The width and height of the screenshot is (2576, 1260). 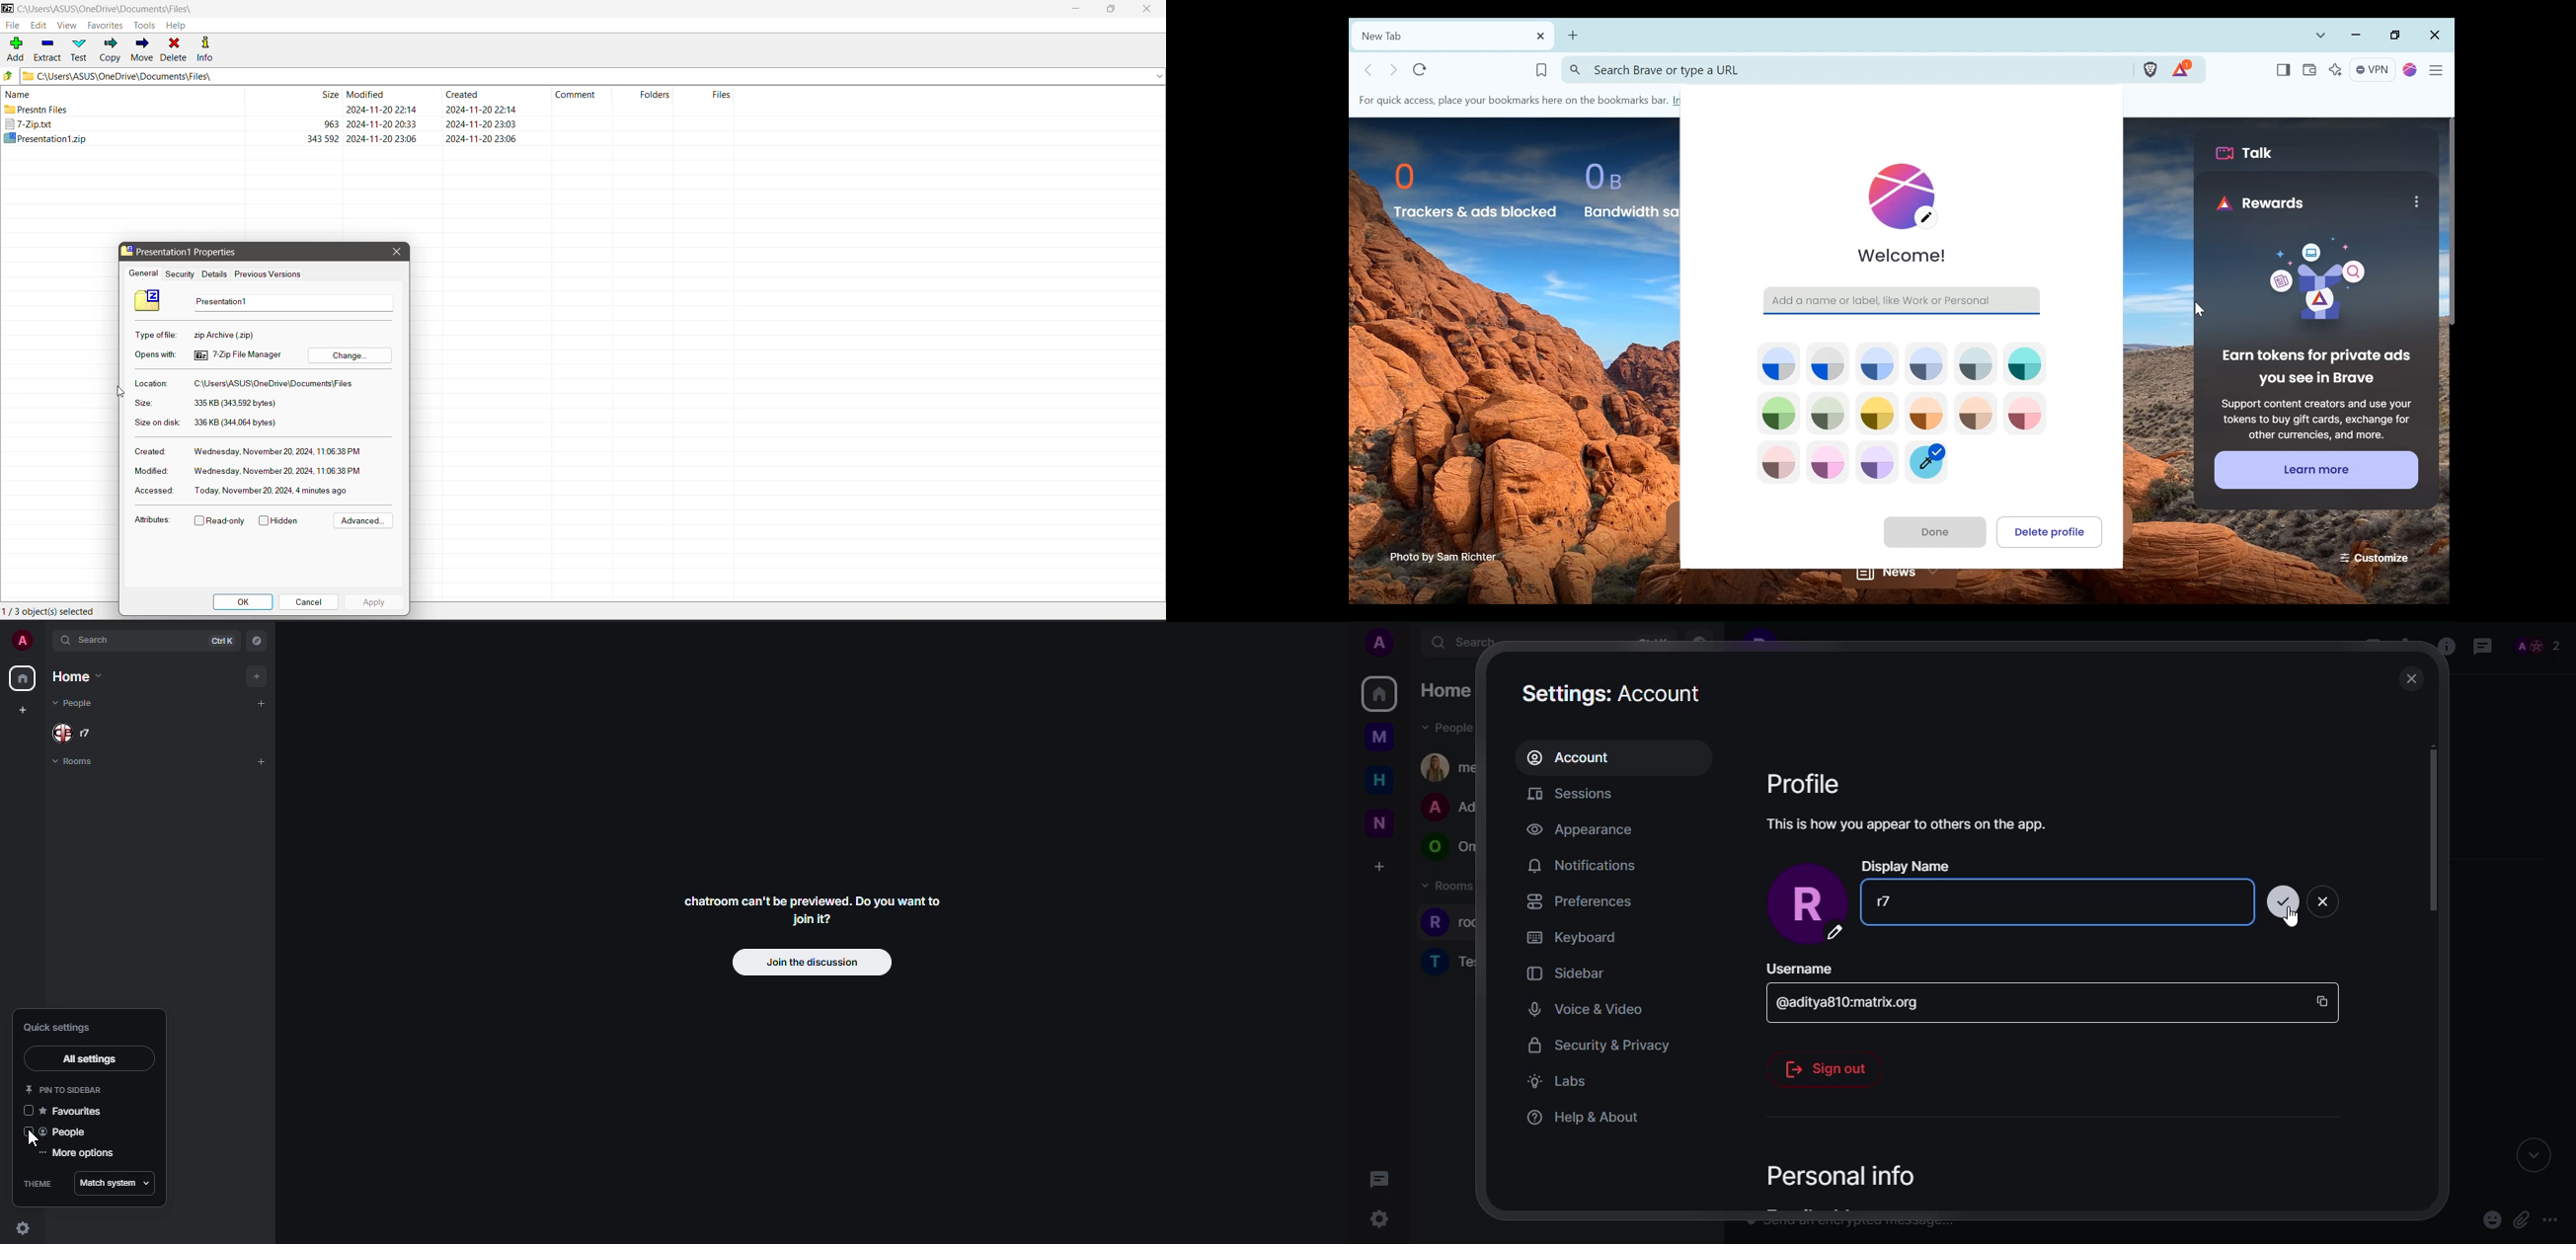 I want to click on account, so click(x=1577, y=757).